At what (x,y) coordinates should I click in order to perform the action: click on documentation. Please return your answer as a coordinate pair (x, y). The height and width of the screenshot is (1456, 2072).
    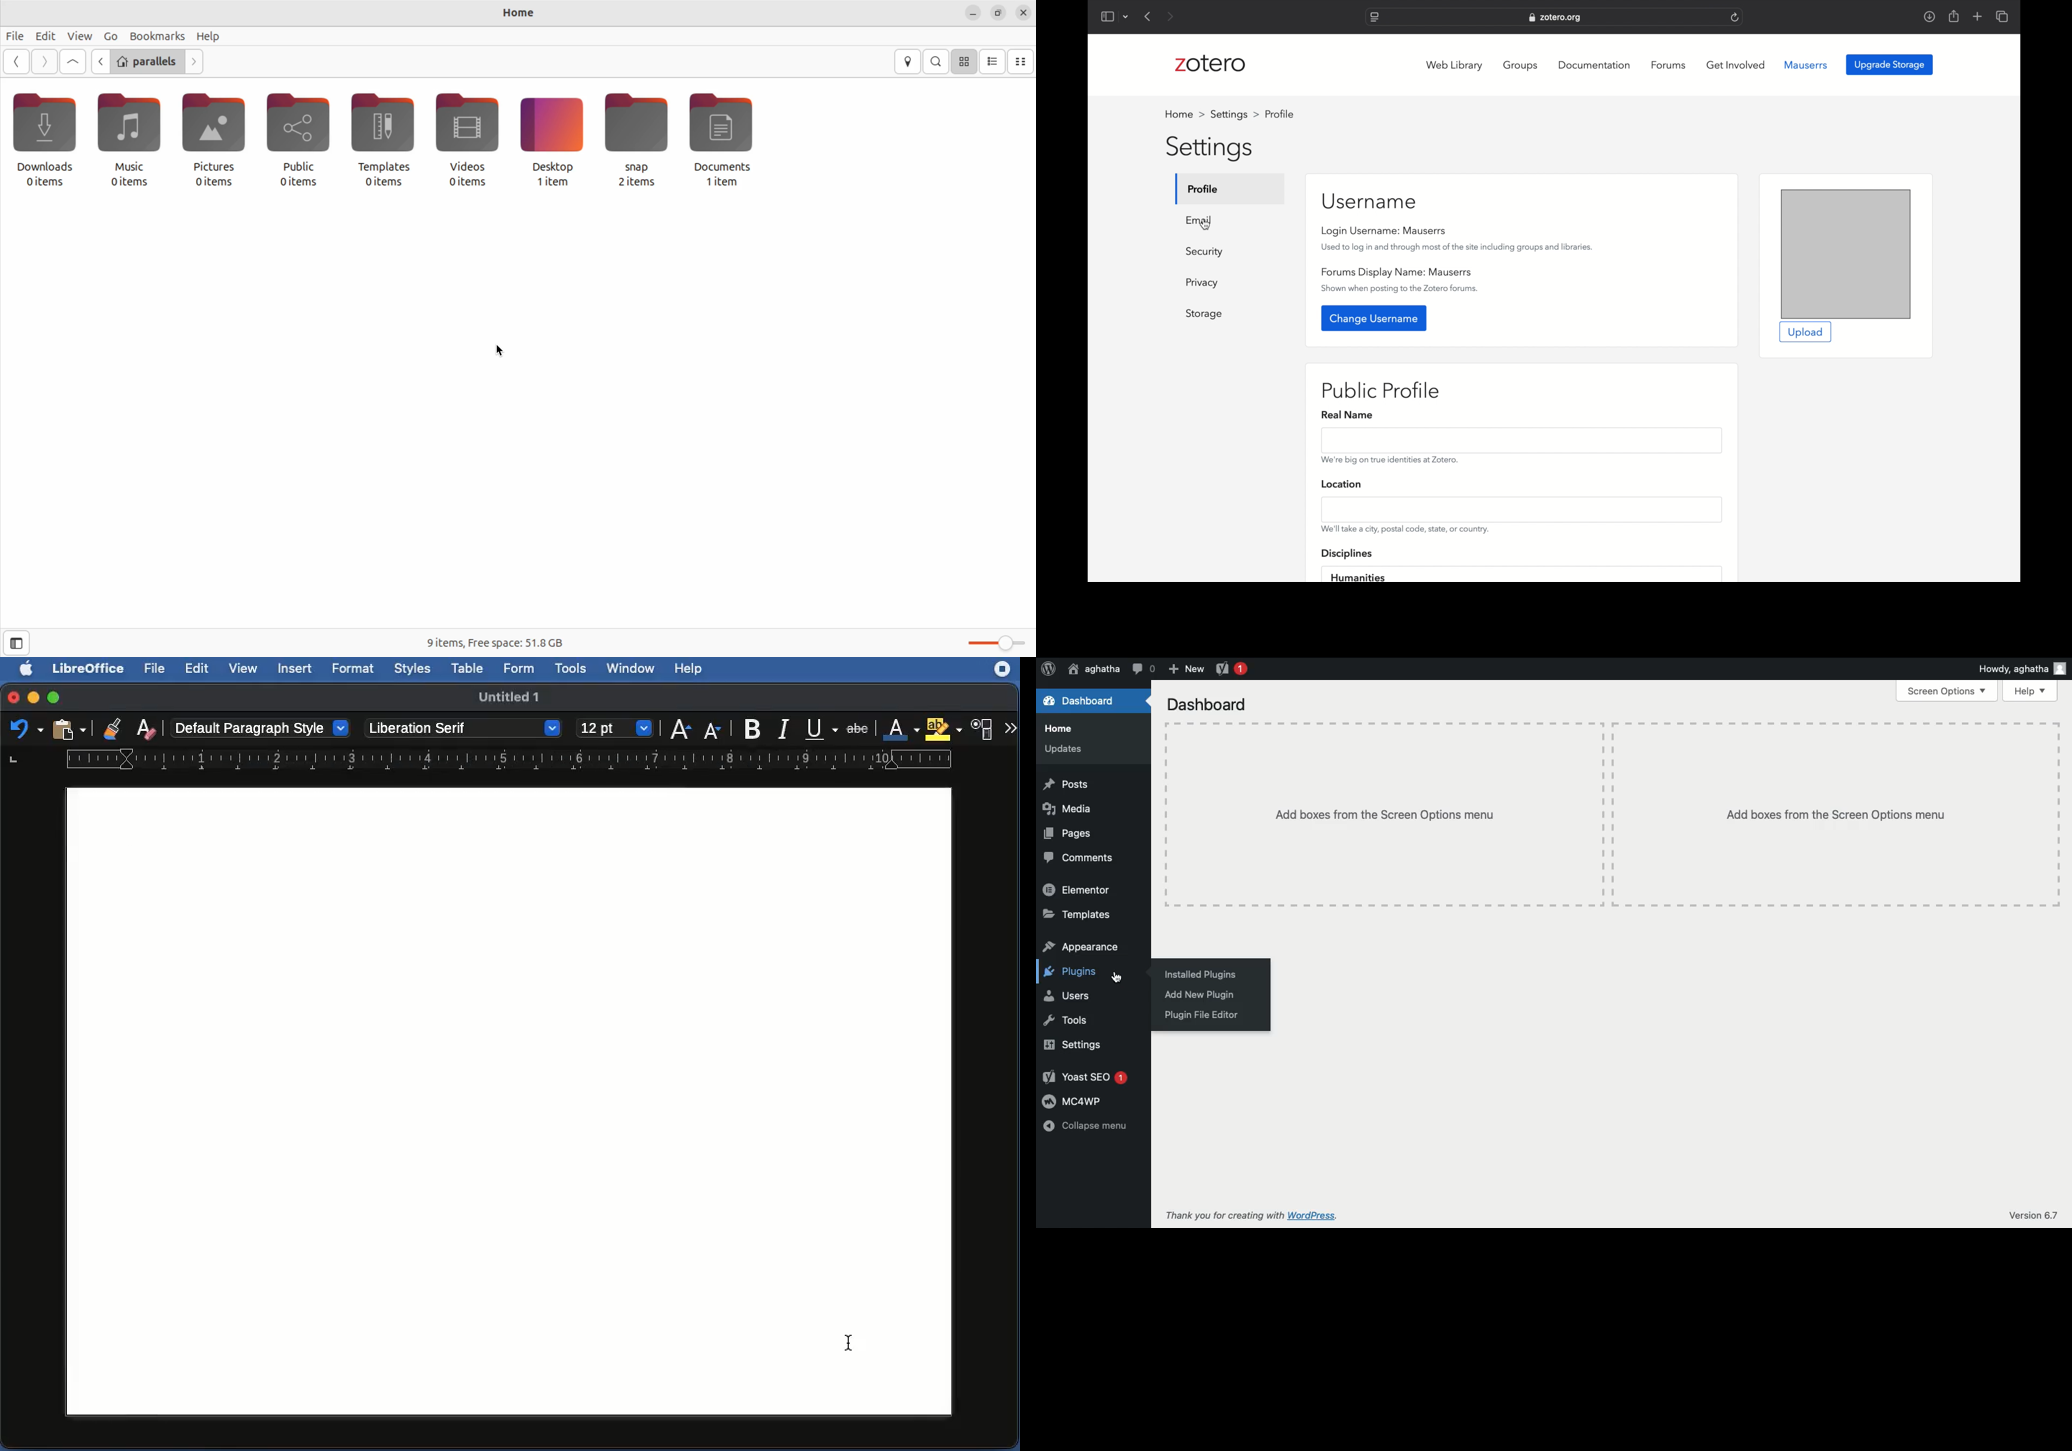
    Looking at the image, I should click on (1594, 65).